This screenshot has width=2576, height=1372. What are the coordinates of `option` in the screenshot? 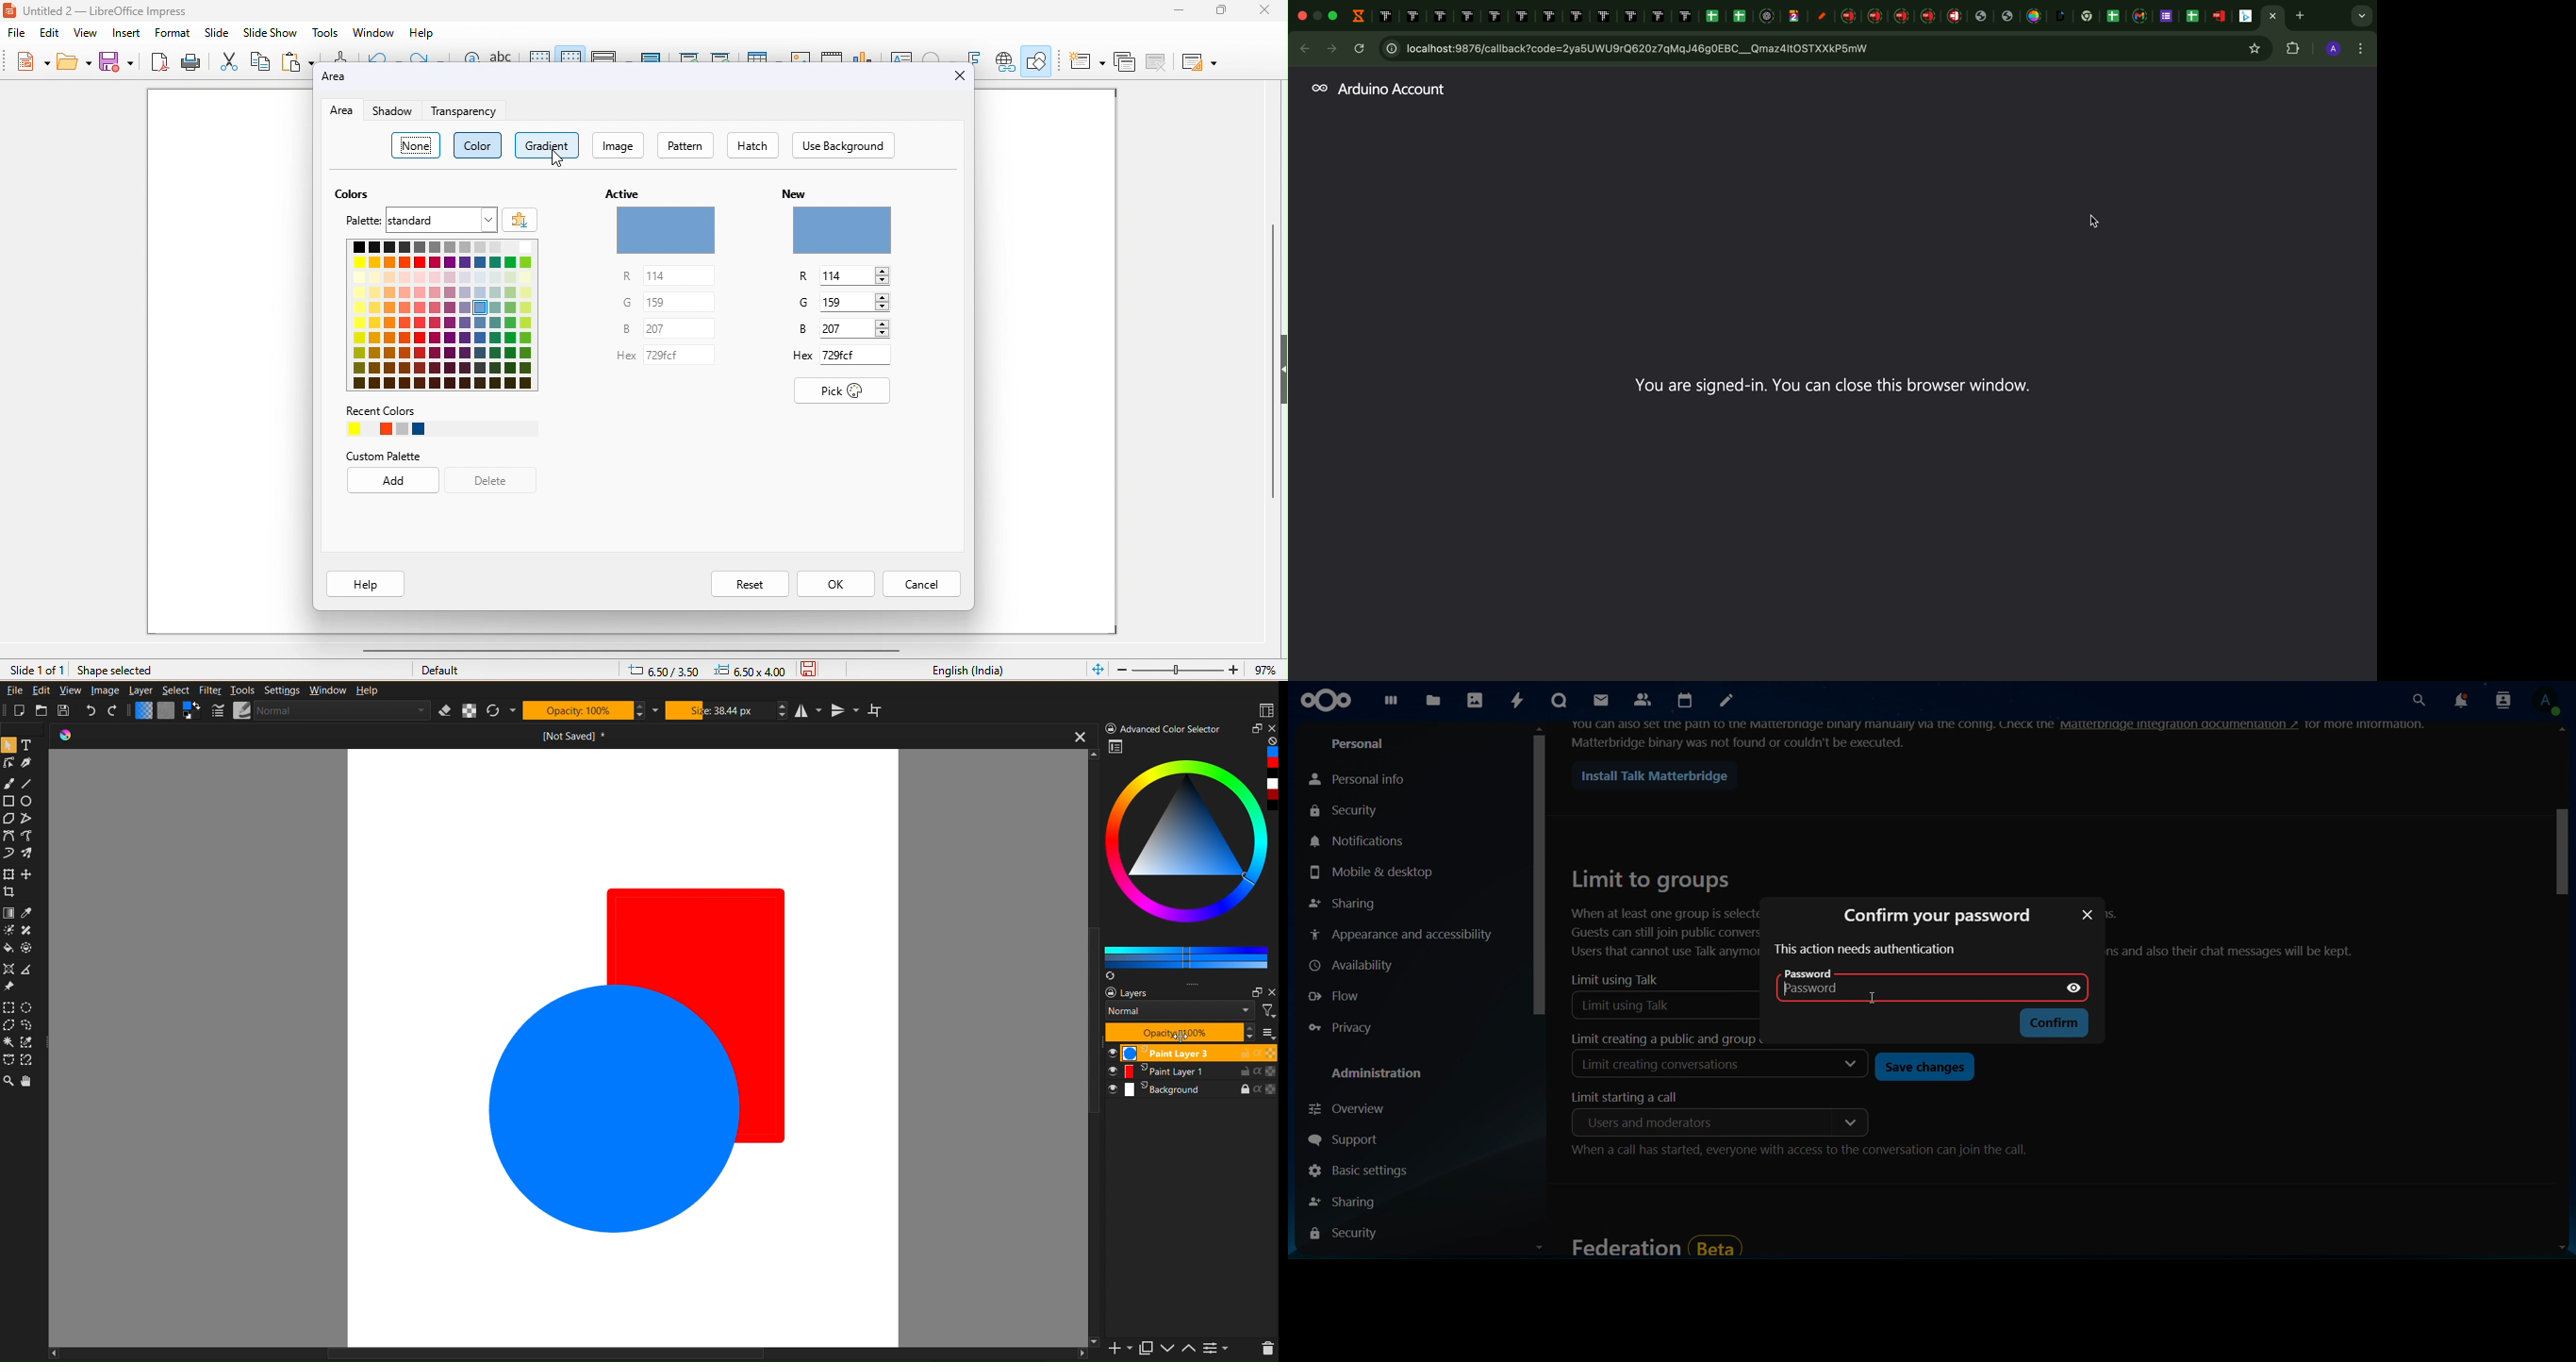 It's located at (1192, 984).